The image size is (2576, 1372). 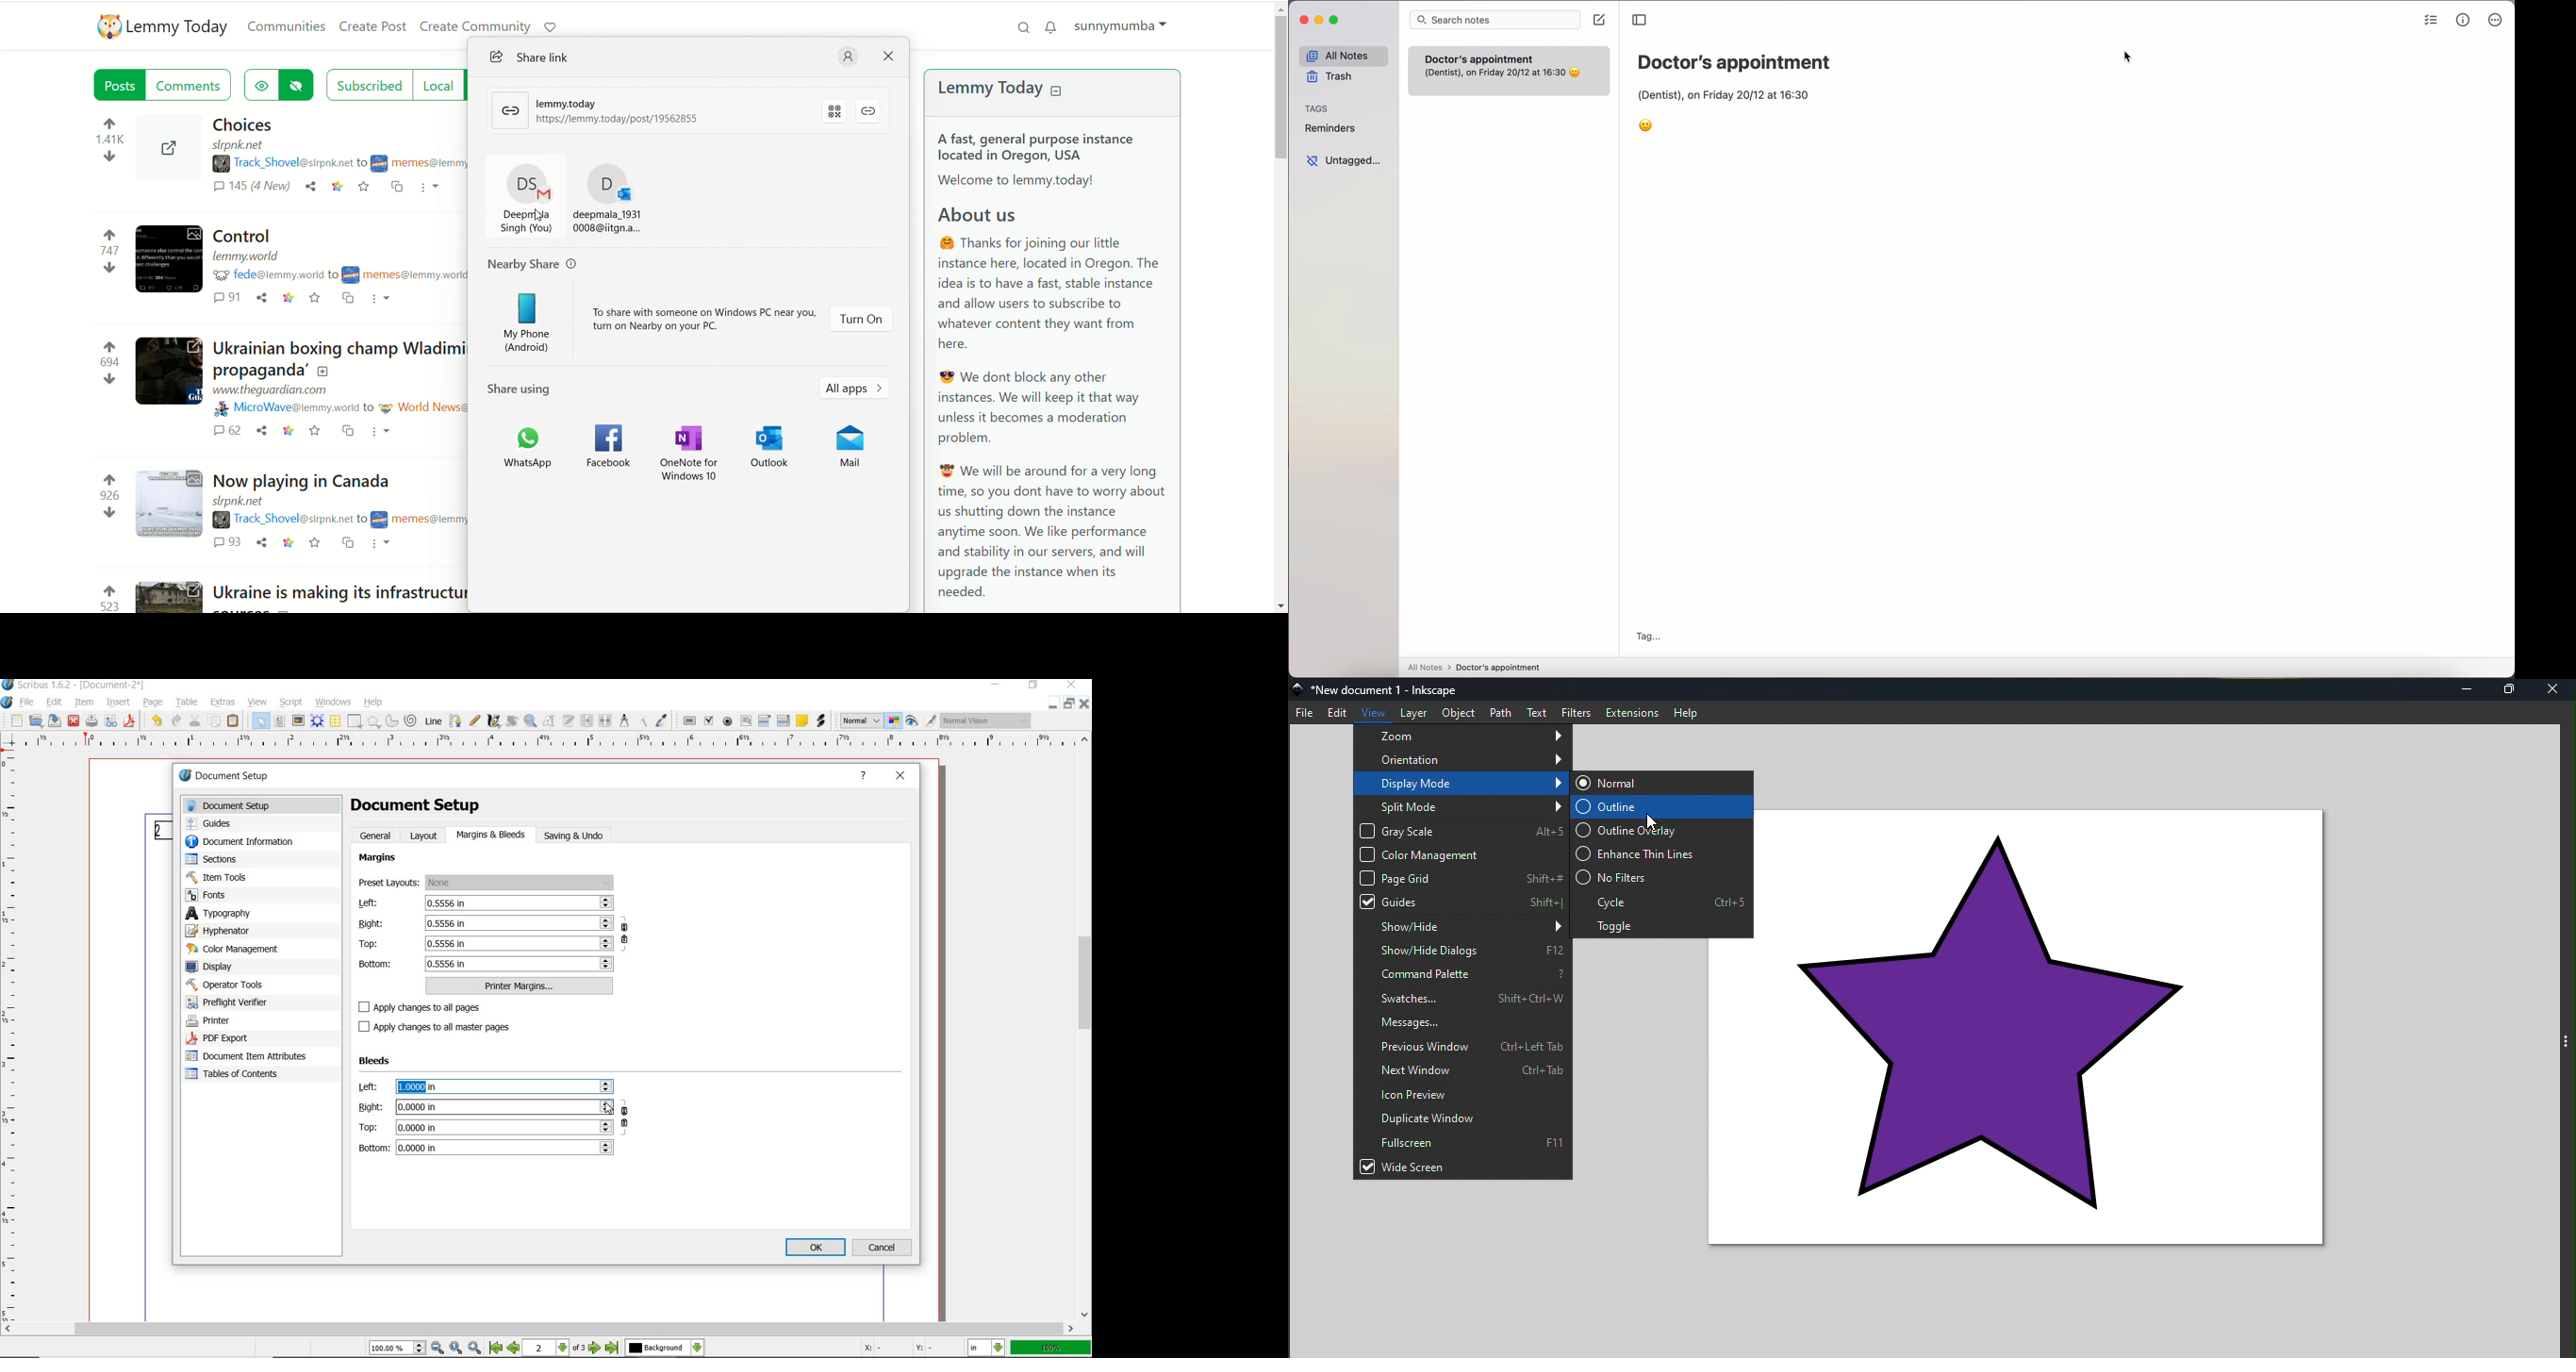 I want to click on hide posts, so click(x=297, y=87).